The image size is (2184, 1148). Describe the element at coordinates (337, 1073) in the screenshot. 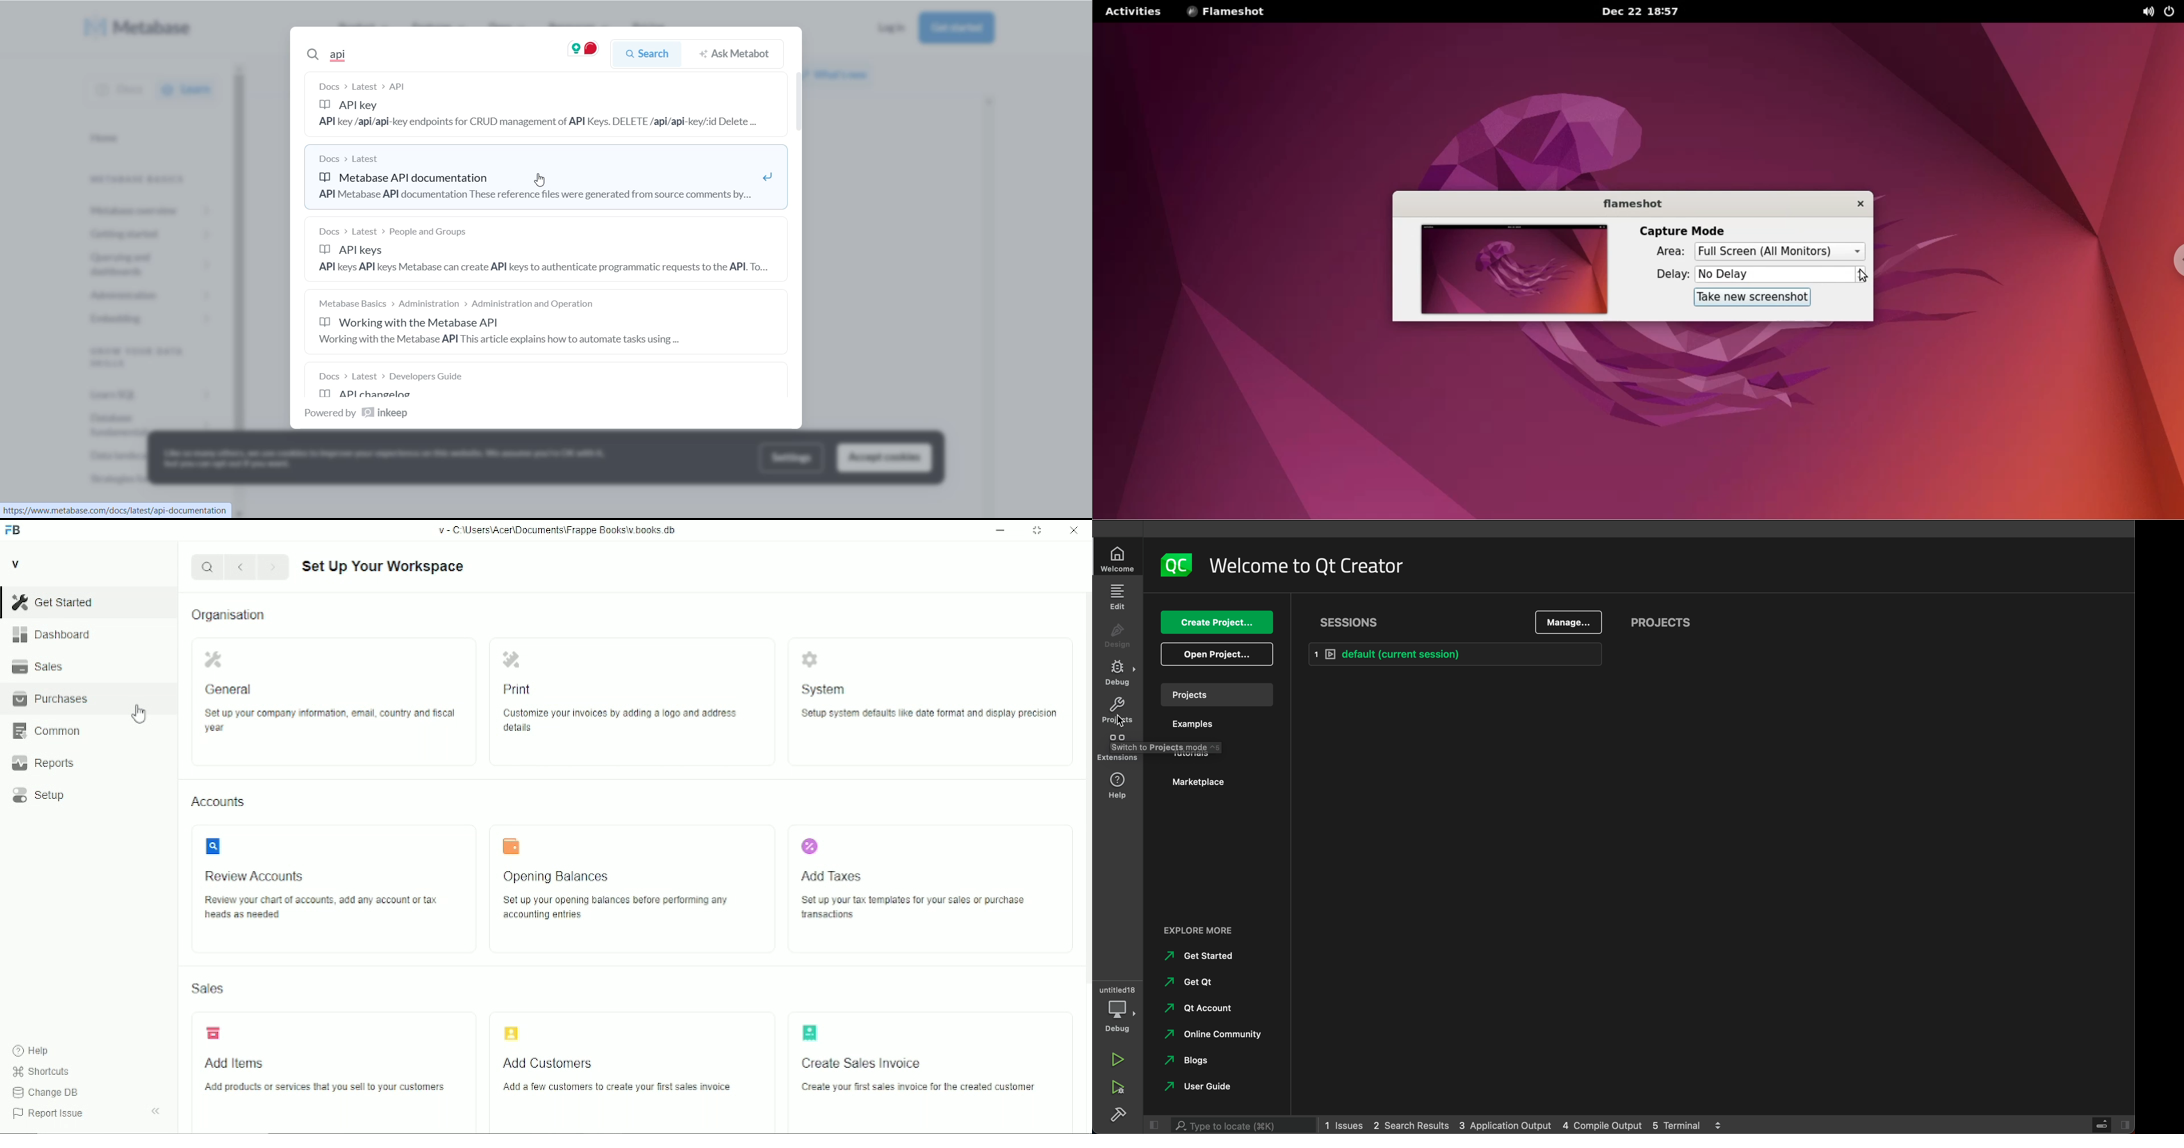

I see `Add Items Add products or services that you sell to your Customers` at that location.